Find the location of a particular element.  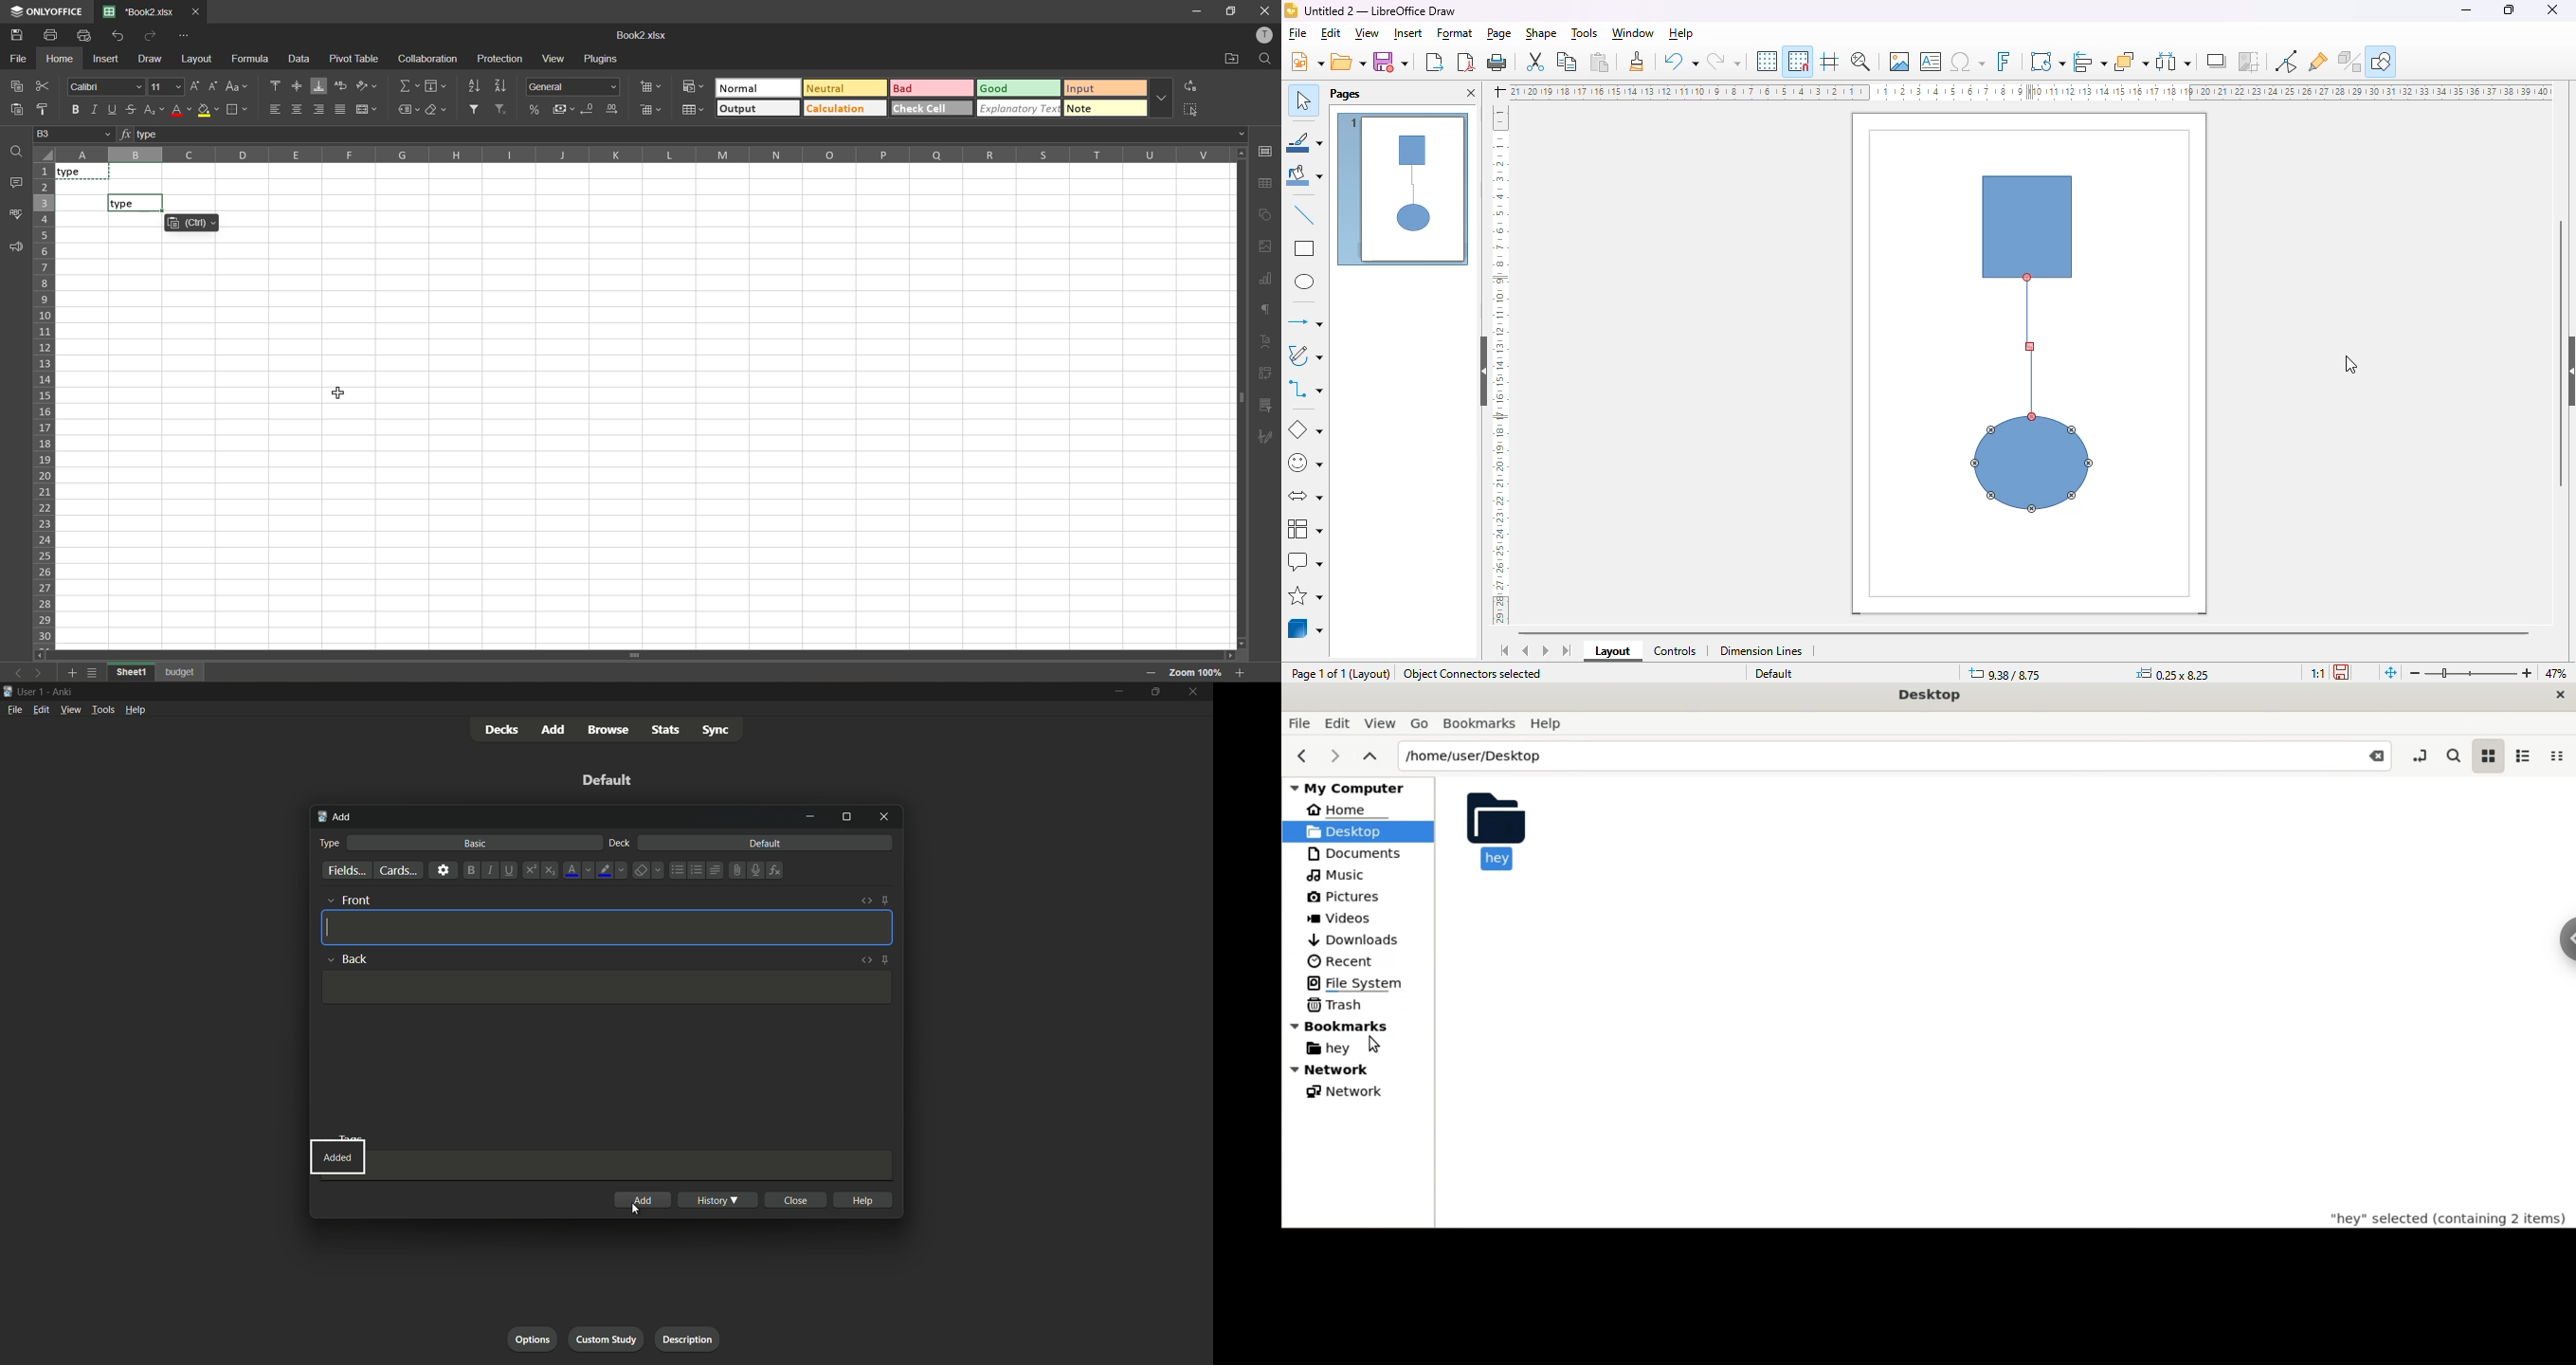

Sidebar is located at coordinates (2559, 952).